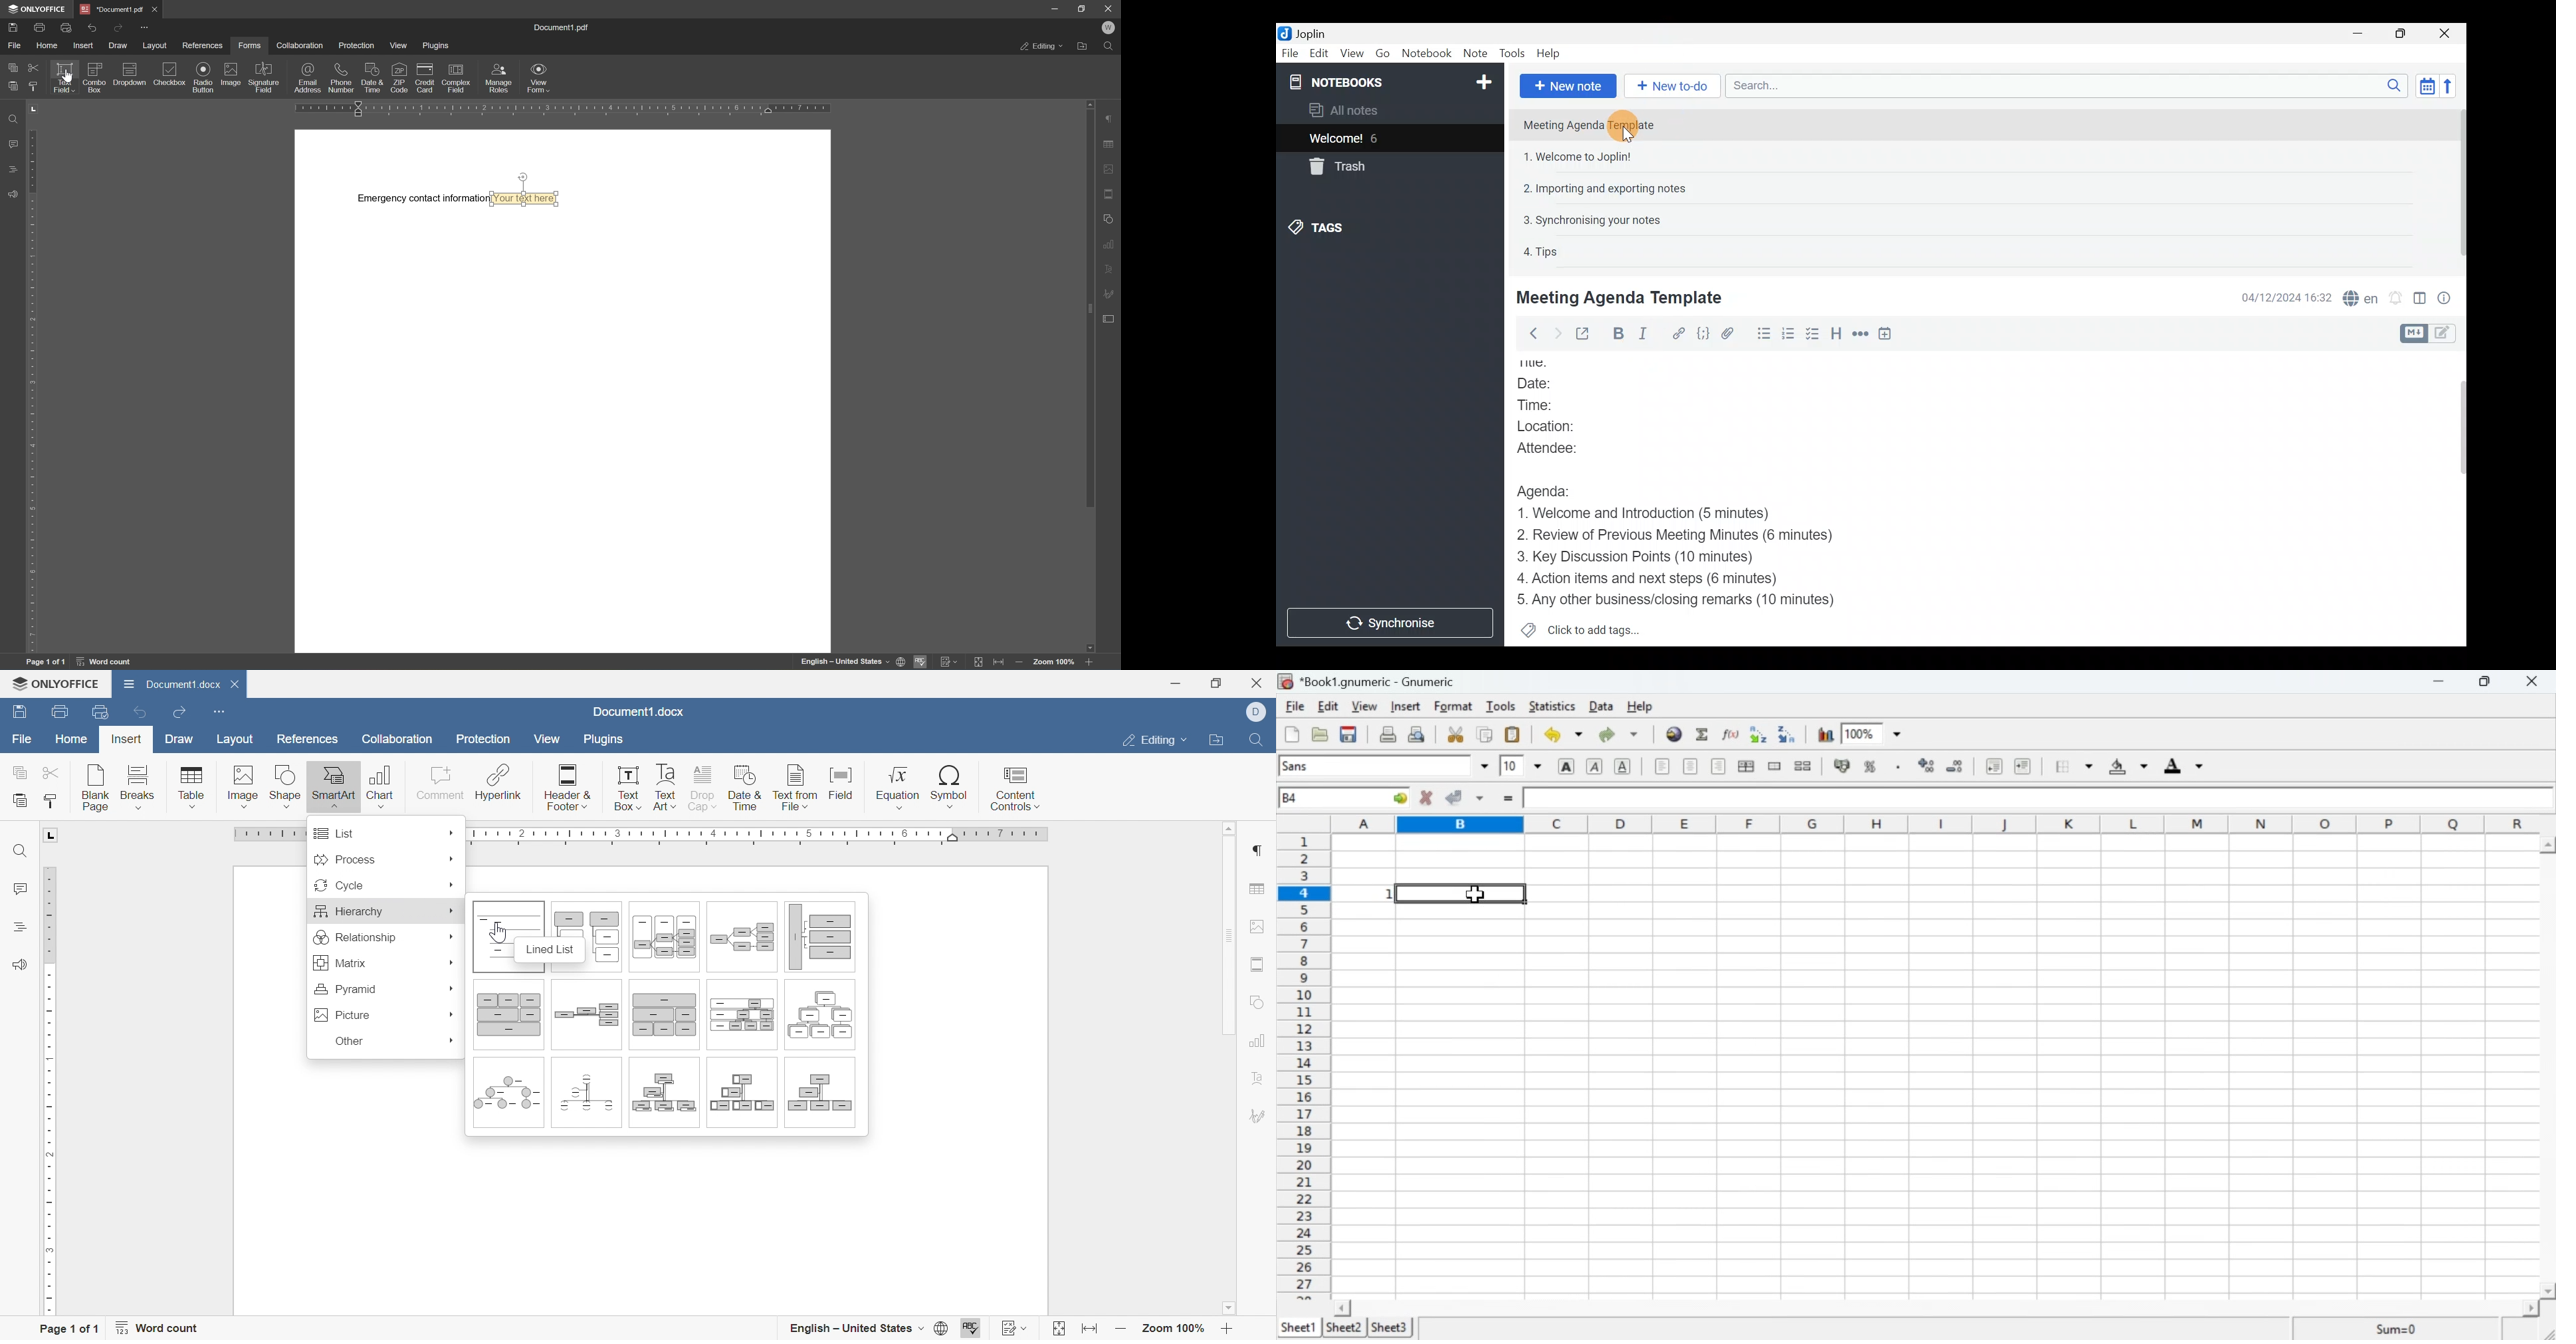 The width and height of the screenshot is (2576, 1344). Describe the element at coordinates (2425, 84) in the screenshot. I see `Toggle sort order` at that location.